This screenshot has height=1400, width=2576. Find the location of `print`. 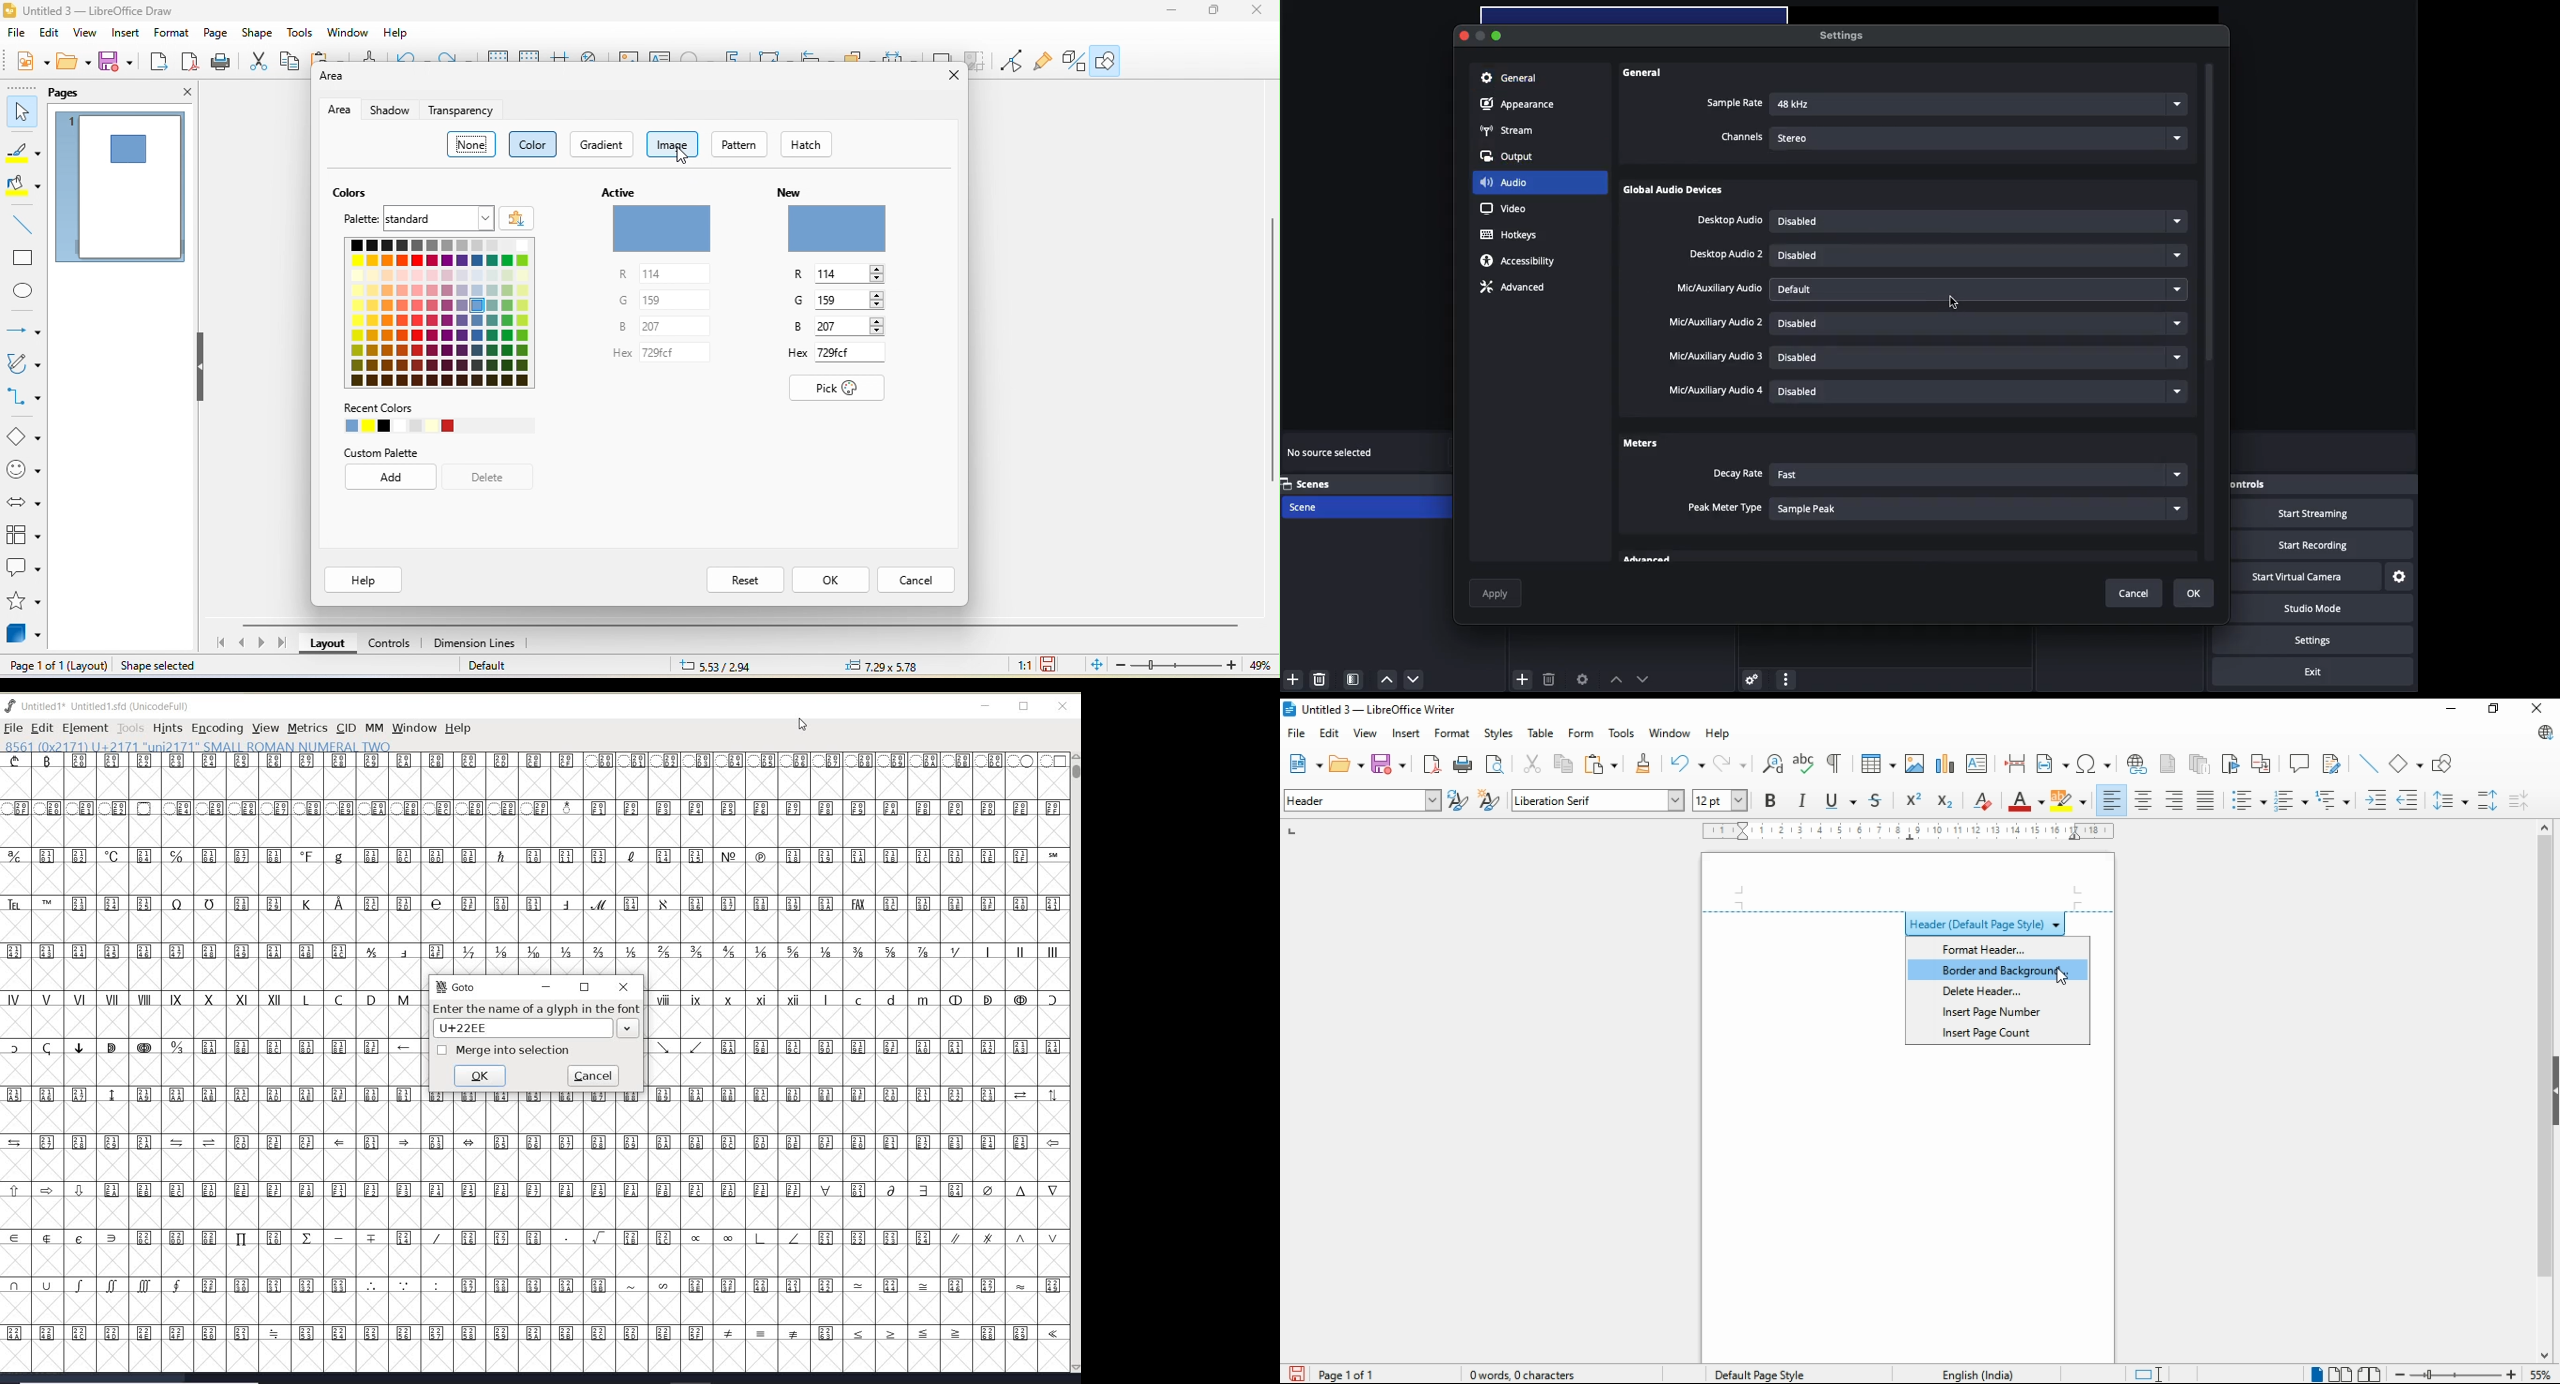

print is located at coordinates (1464, 764).